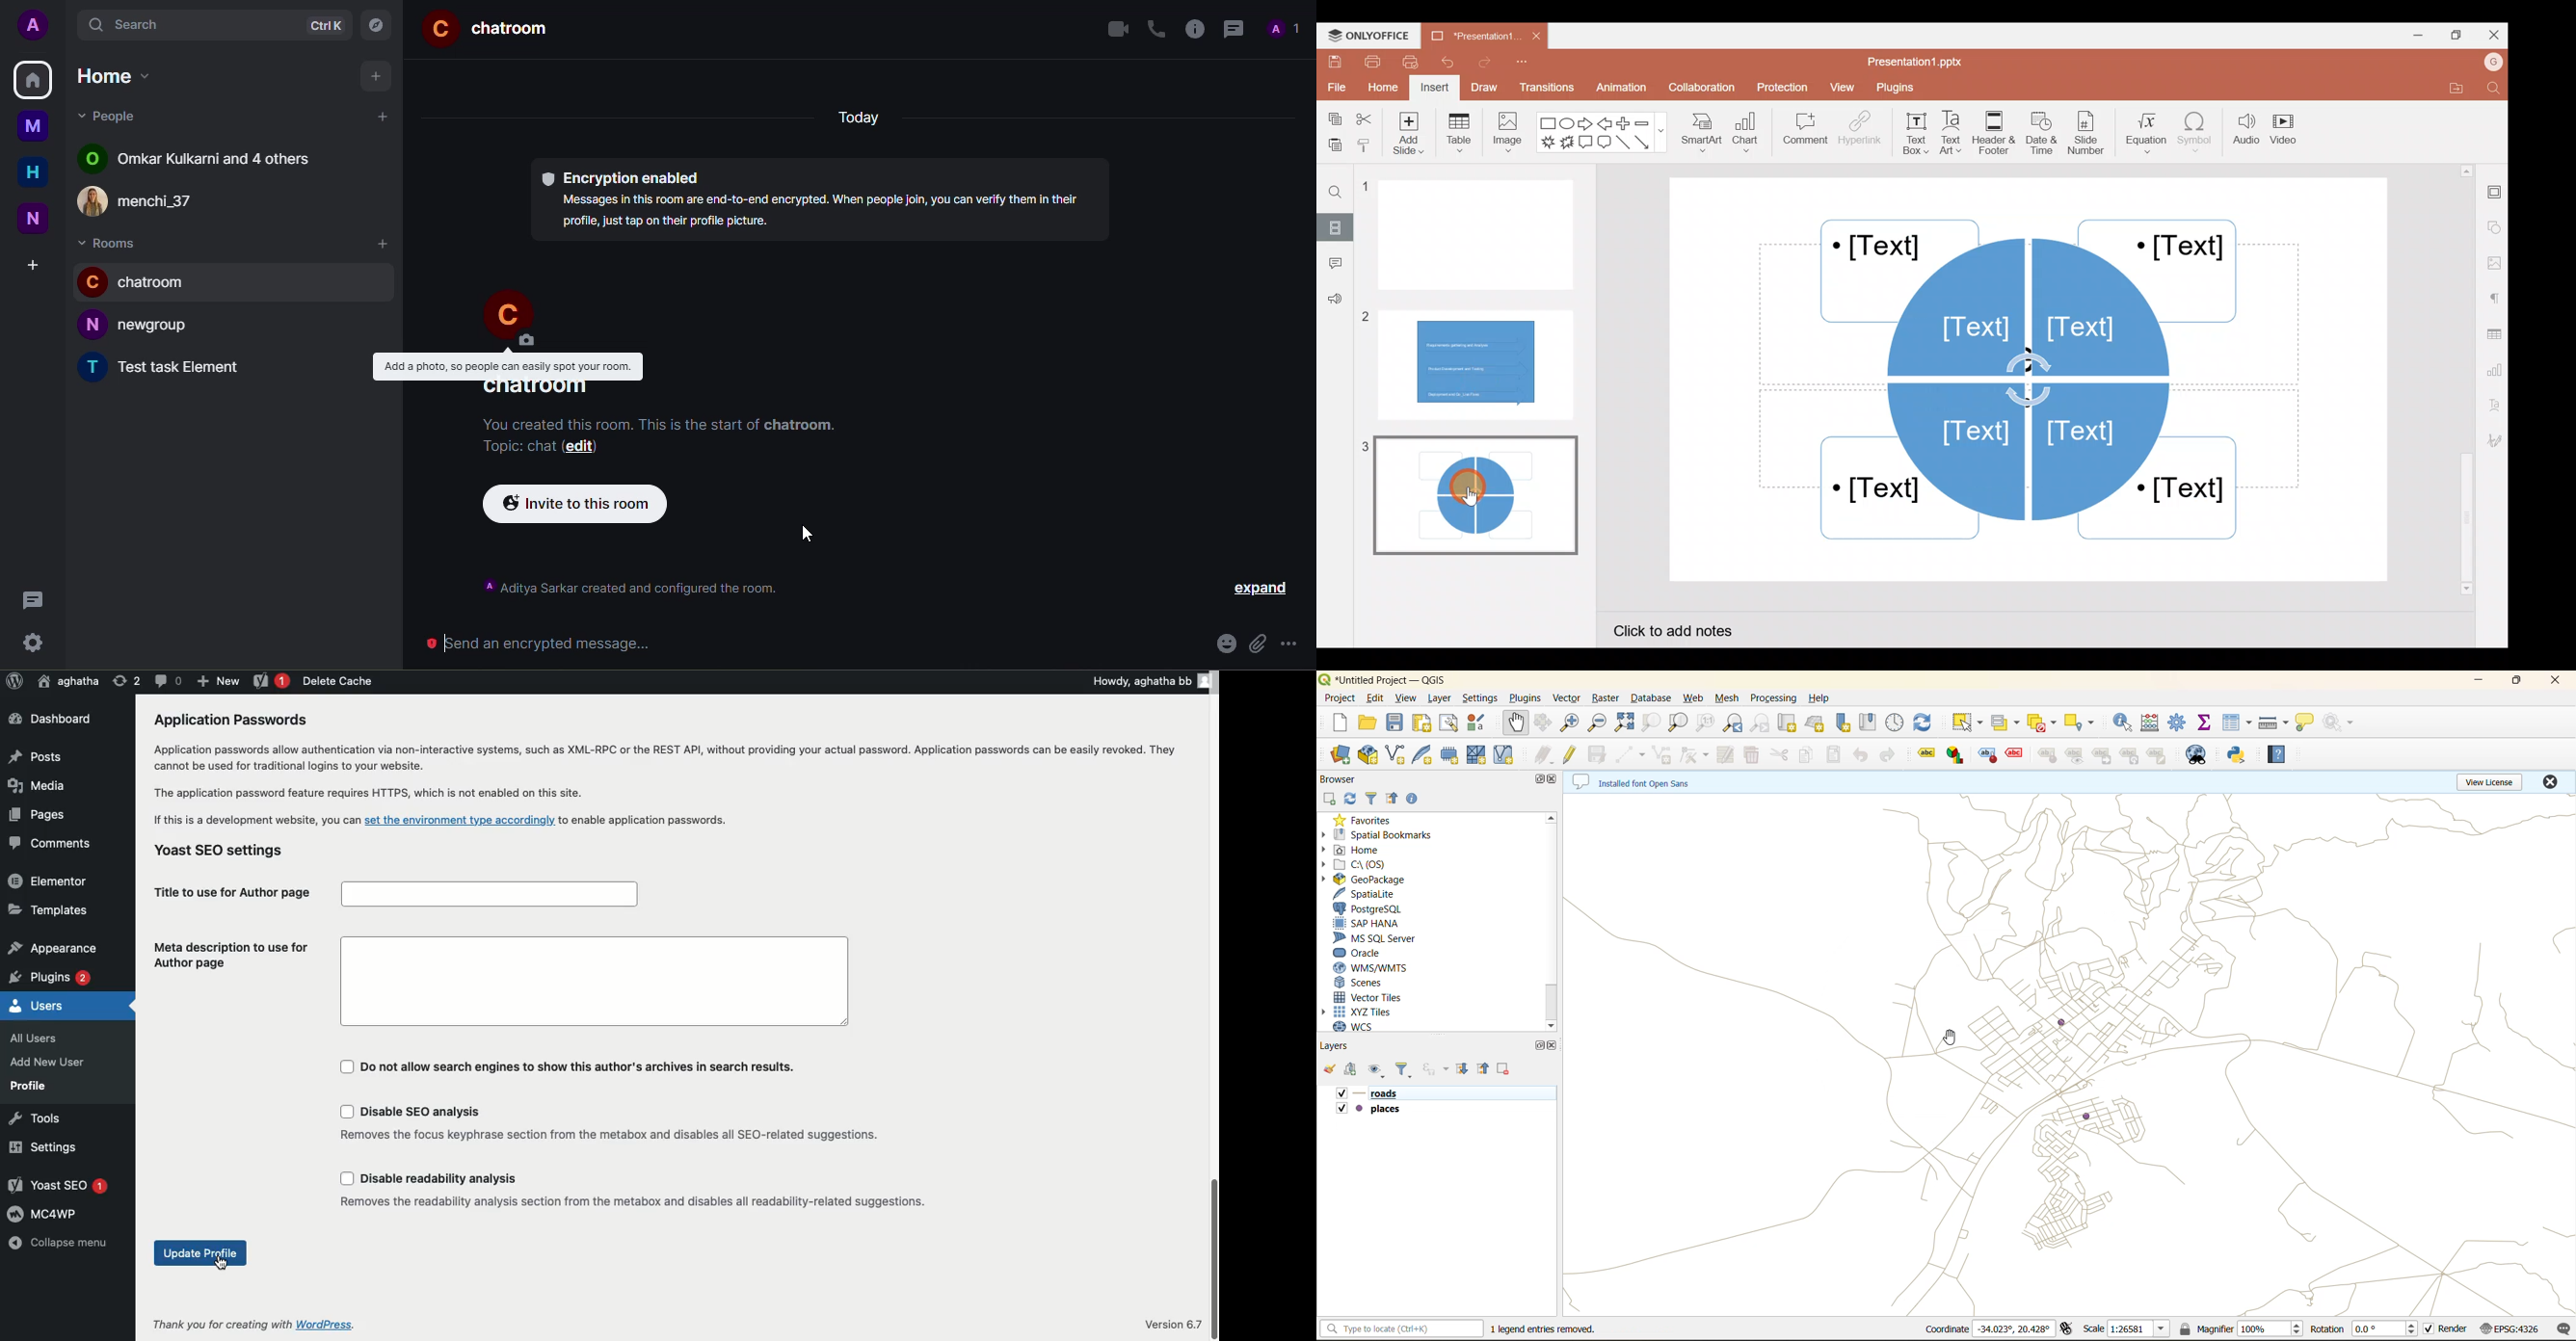 Image resolution: width=2576 pixels, height=1344 pixels. Describe the element at coordinates (1677, 723) in the screenshot. I see `zoom layer` at that location.